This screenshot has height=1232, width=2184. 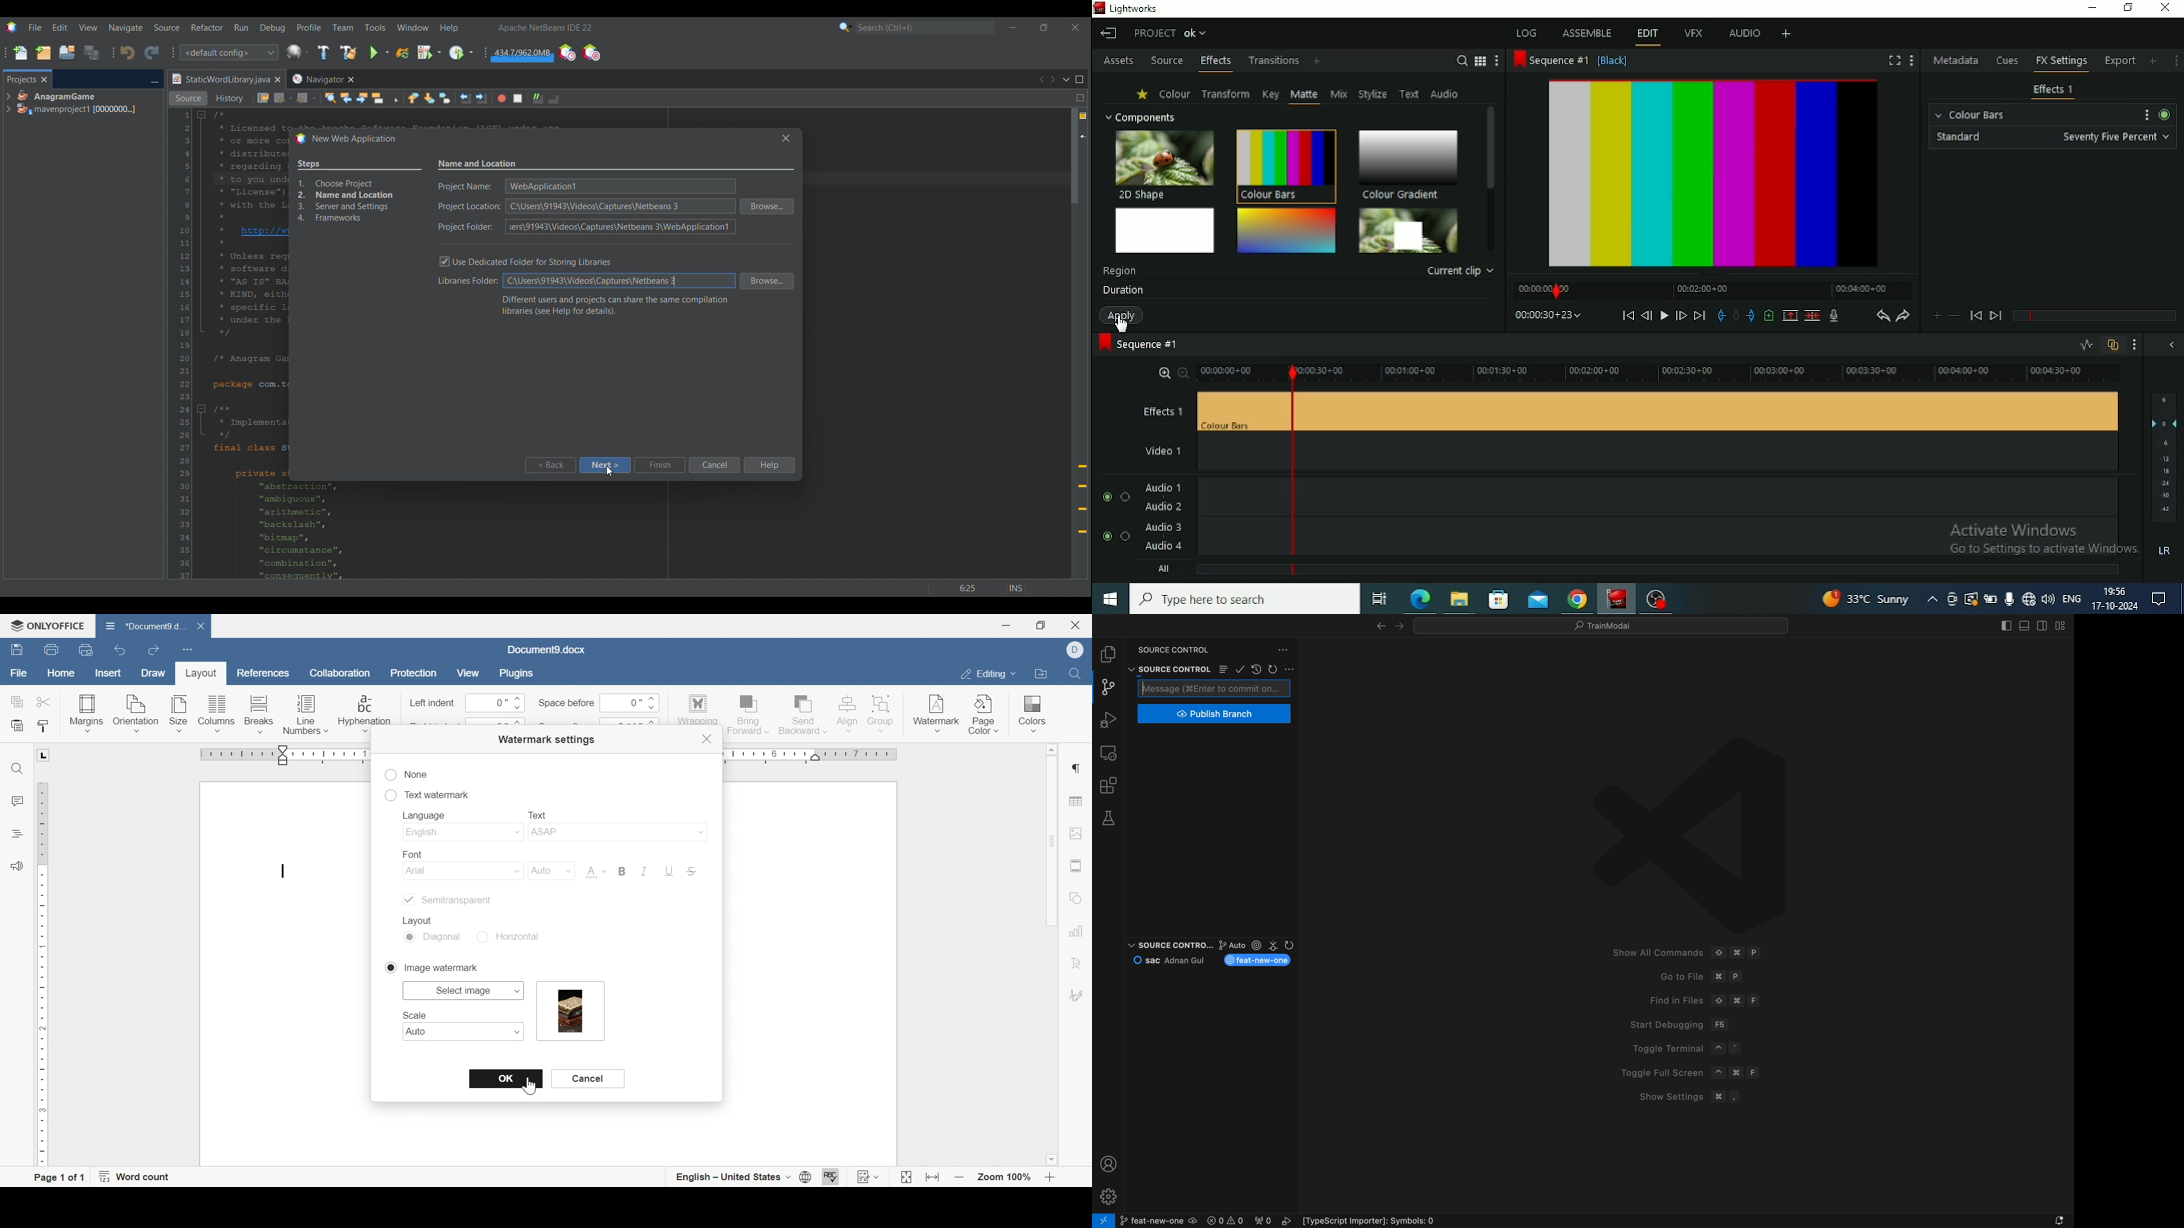 I want to click on video recorder, so click(x=1954, y=599).